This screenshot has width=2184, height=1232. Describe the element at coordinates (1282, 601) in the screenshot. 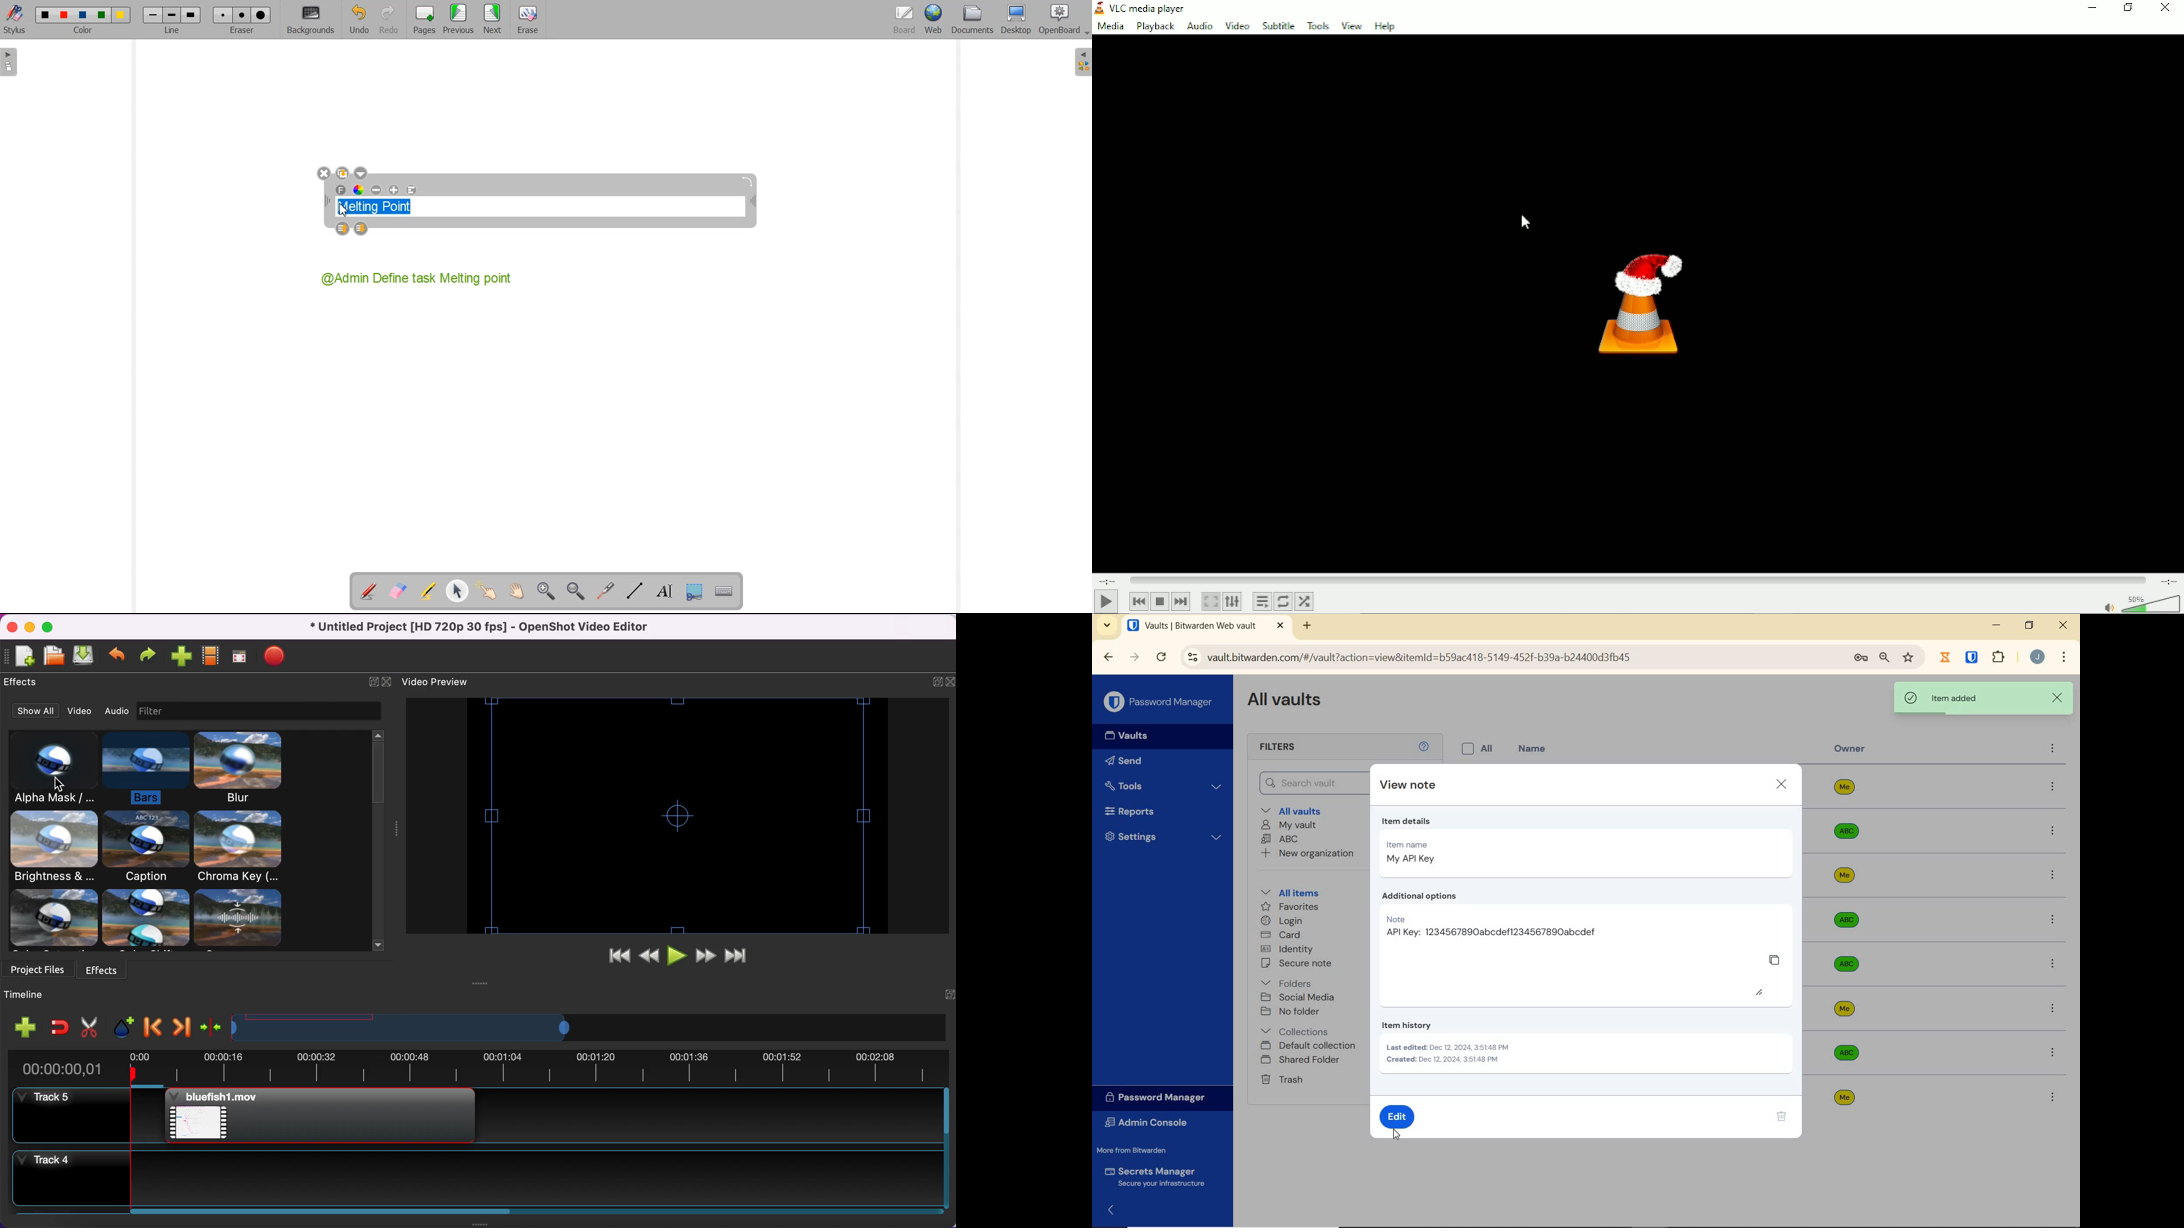

I see `Toggle between loop all, loop one and no loop` at that location.